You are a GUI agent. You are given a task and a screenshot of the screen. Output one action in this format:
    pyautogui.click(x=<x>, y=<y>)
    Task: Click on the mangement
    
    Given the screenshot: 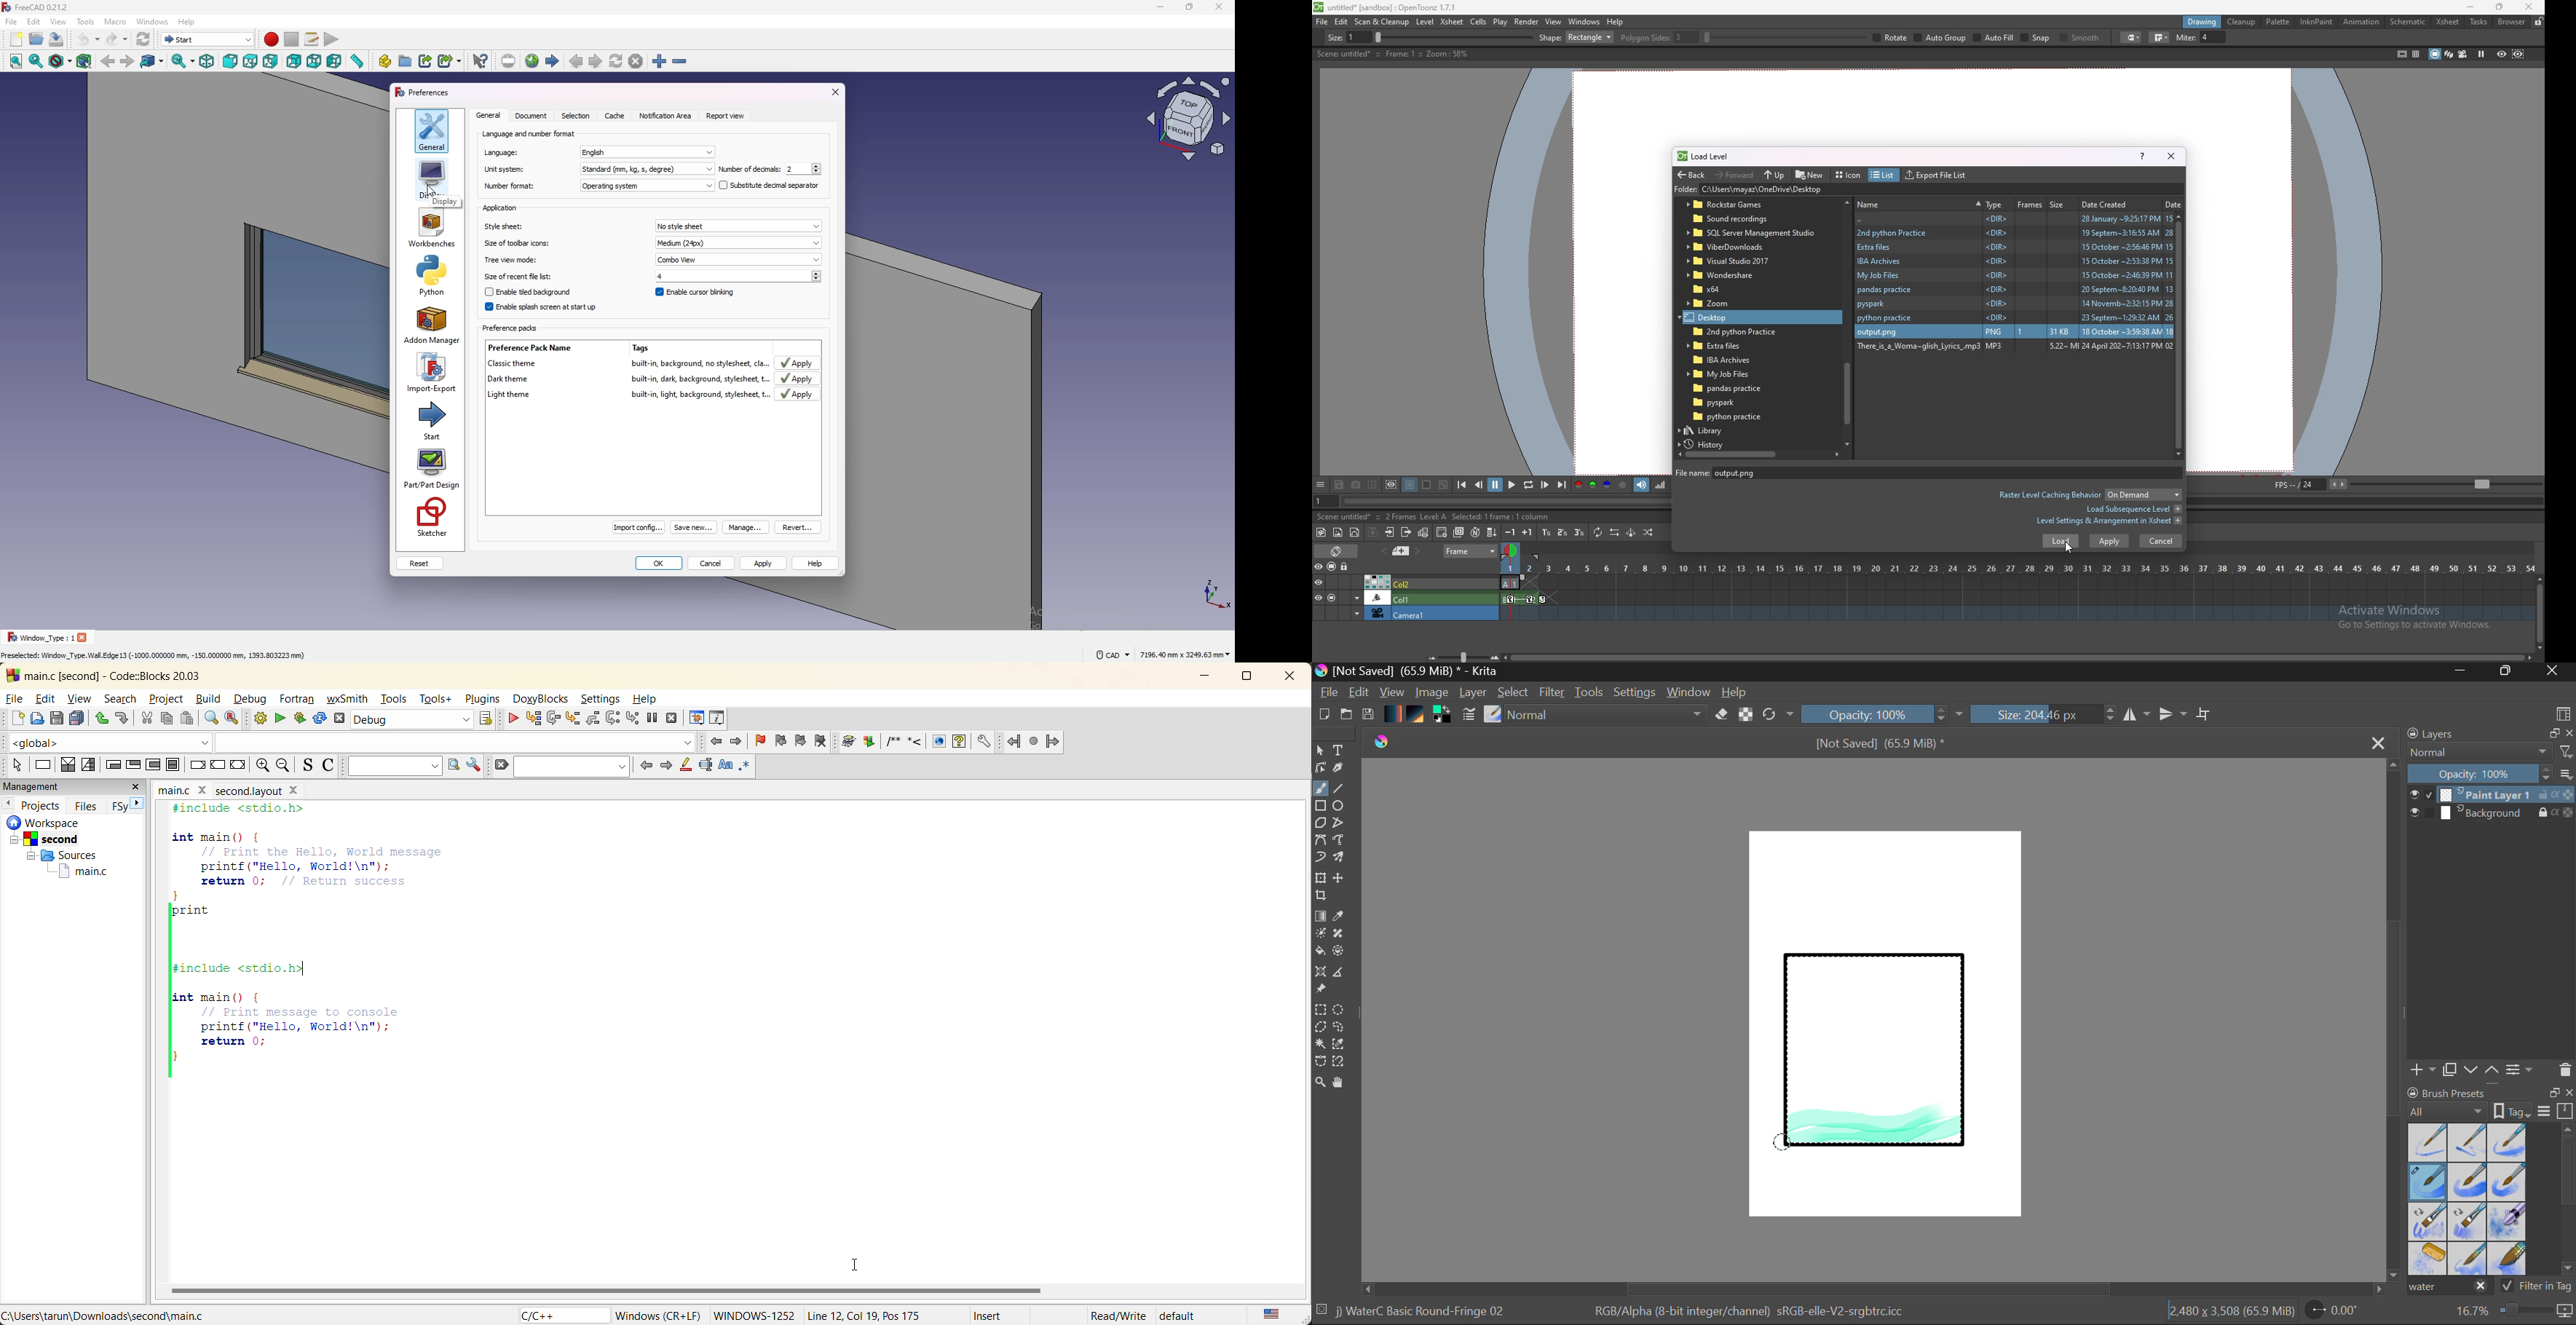 What is the action you would take?
    pyautogui.click(x=41, y=785)
    